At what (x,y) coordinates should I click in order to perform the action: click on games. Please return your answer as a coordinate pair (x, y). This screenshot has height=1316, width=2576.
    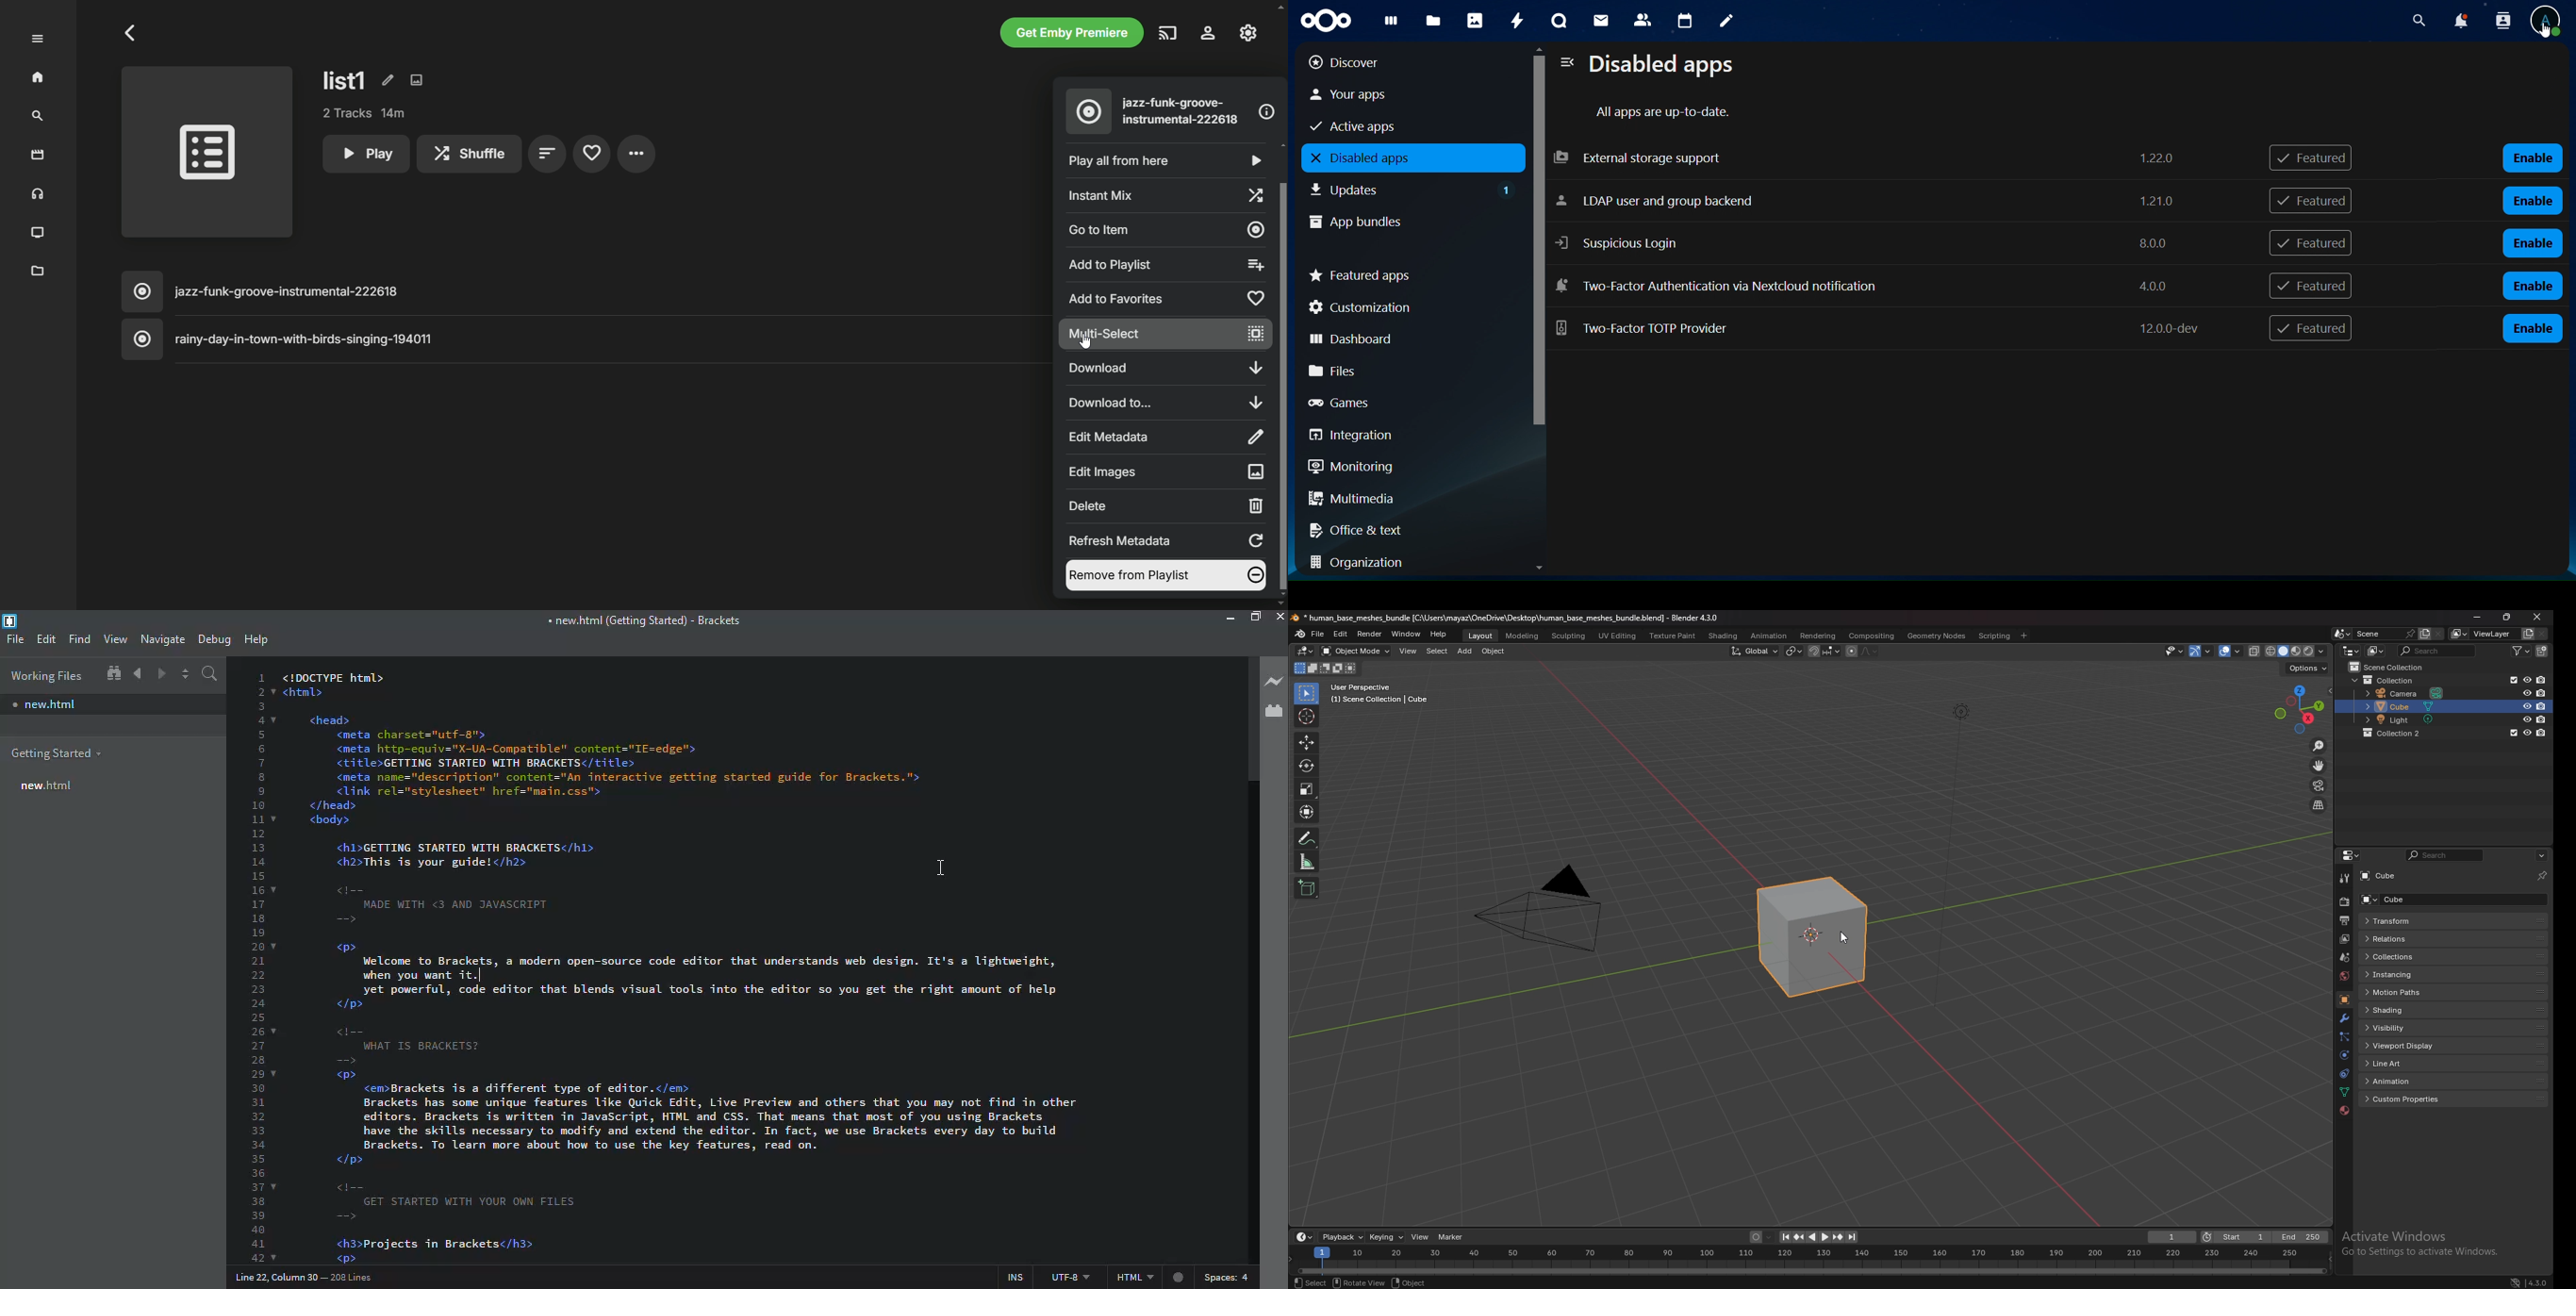
    Looking at the image, I should click on (1404, 402).